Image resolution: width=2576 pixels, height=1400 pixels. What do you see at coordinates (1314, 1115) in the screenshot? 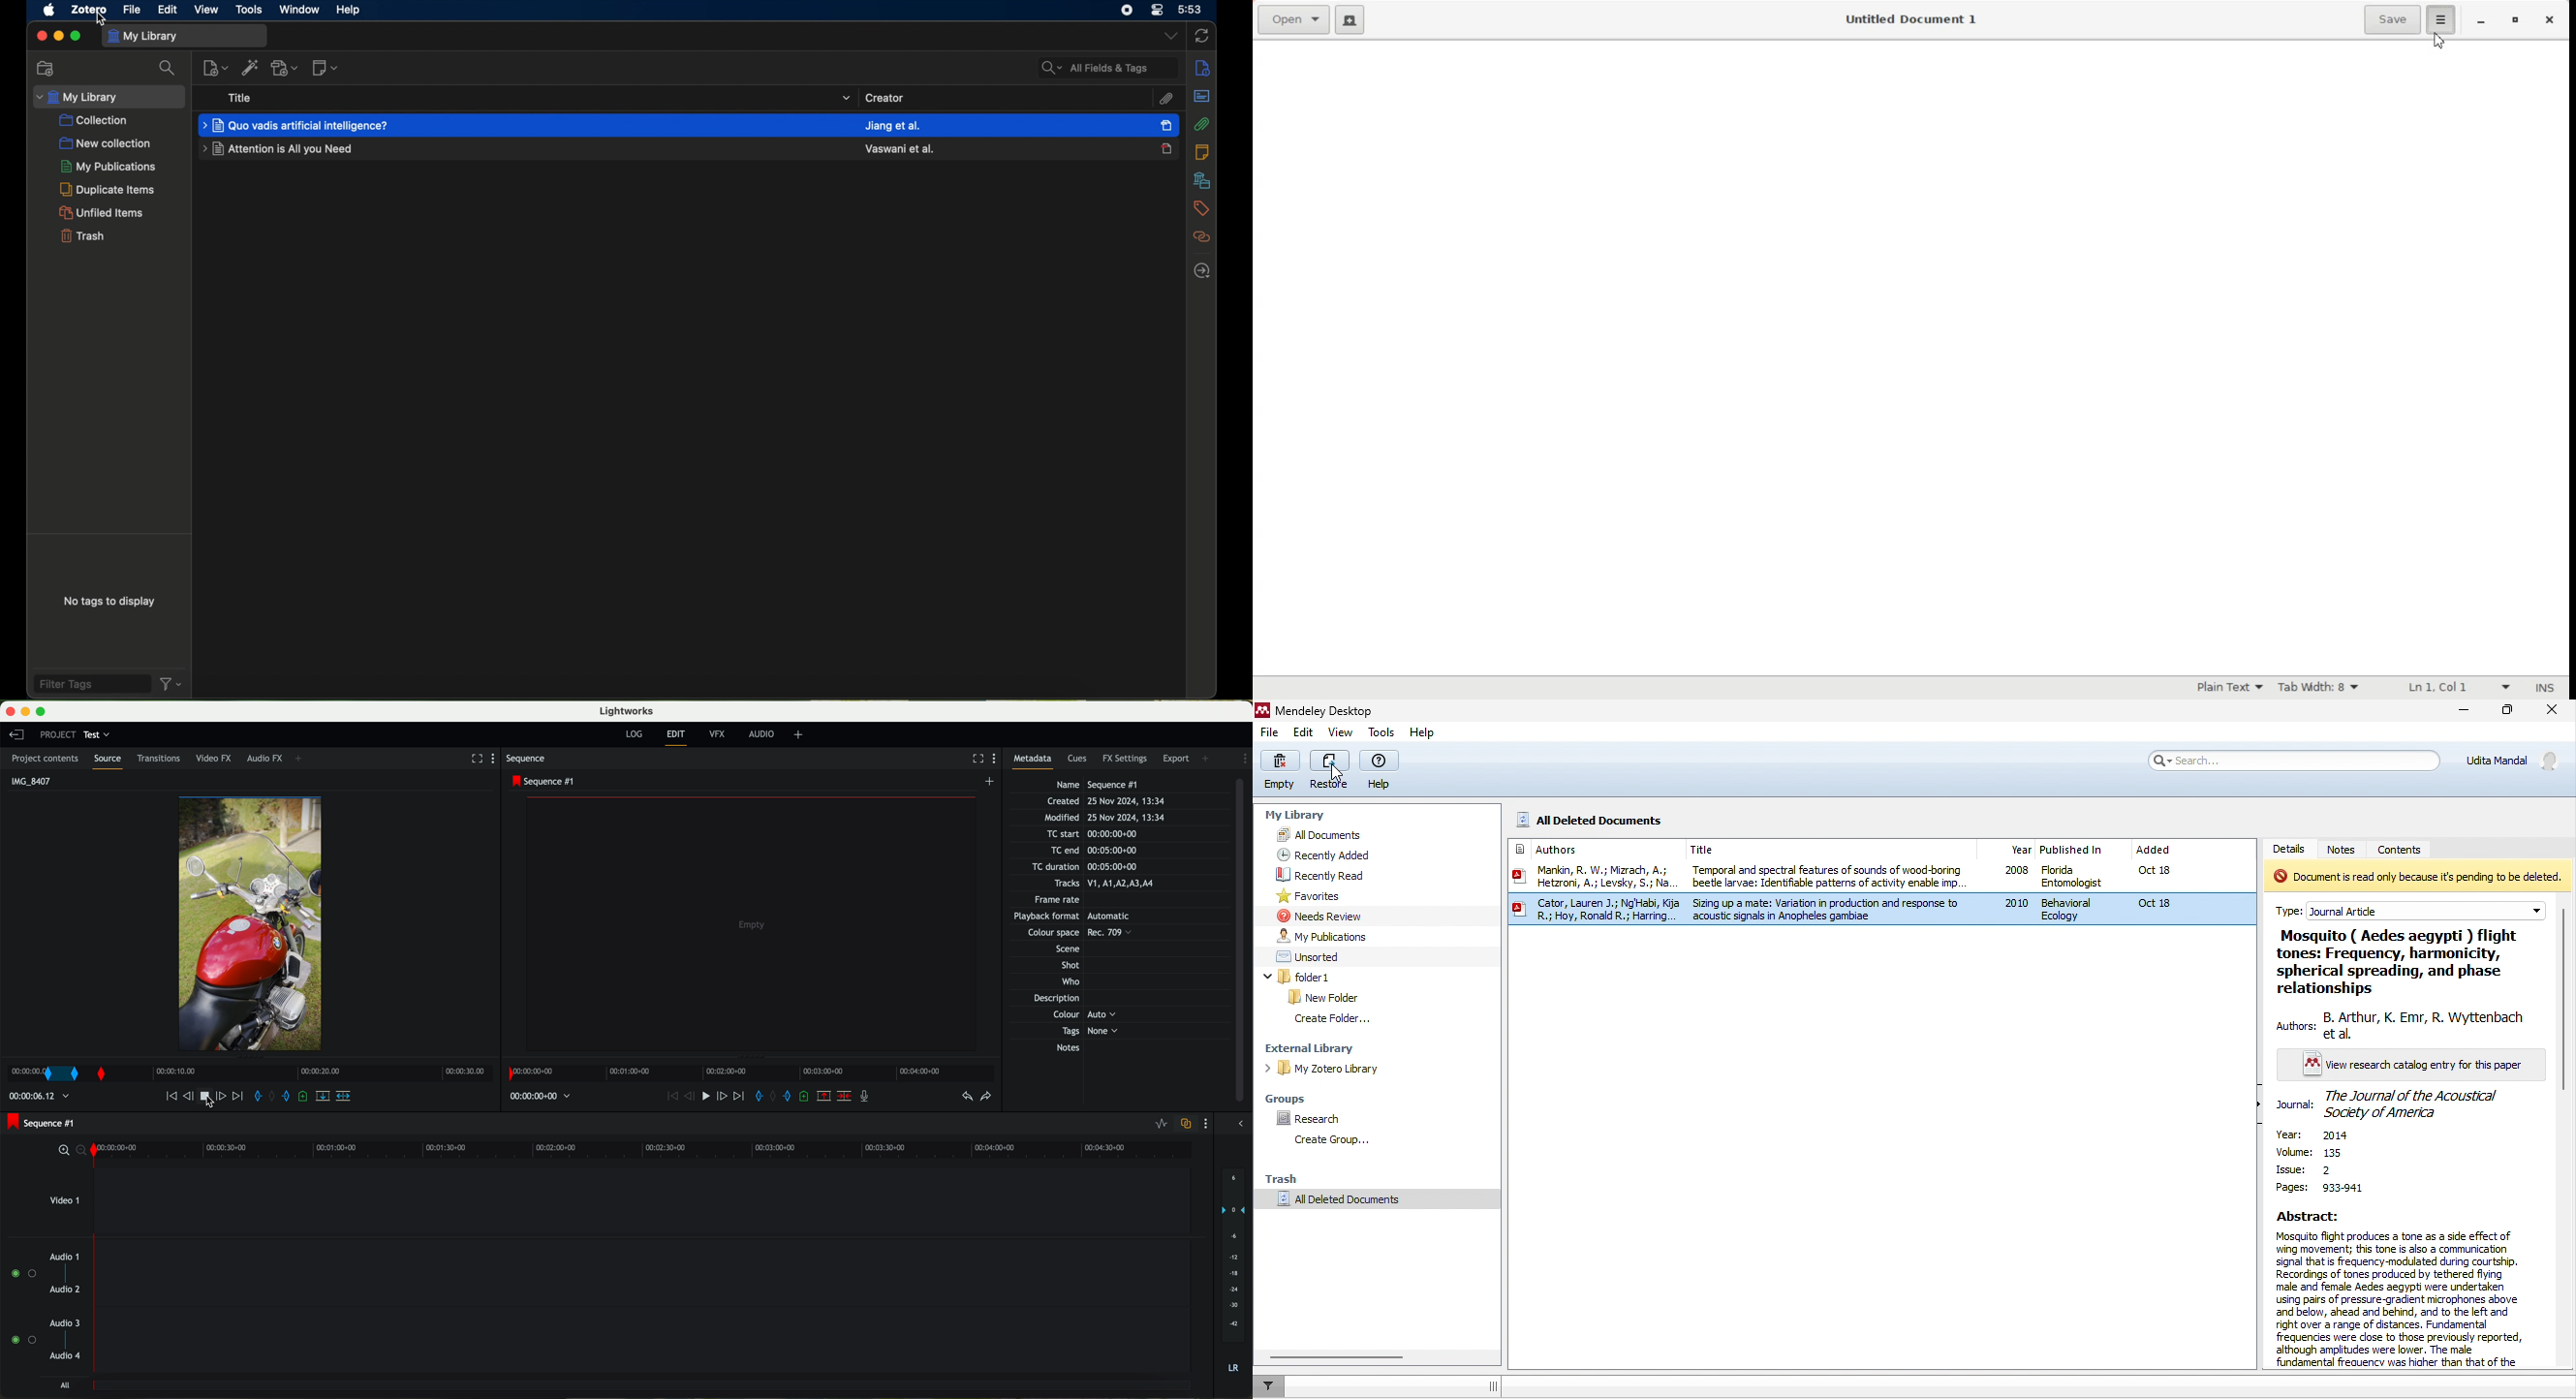
I see `research` at bounding box center [1314, 1115].